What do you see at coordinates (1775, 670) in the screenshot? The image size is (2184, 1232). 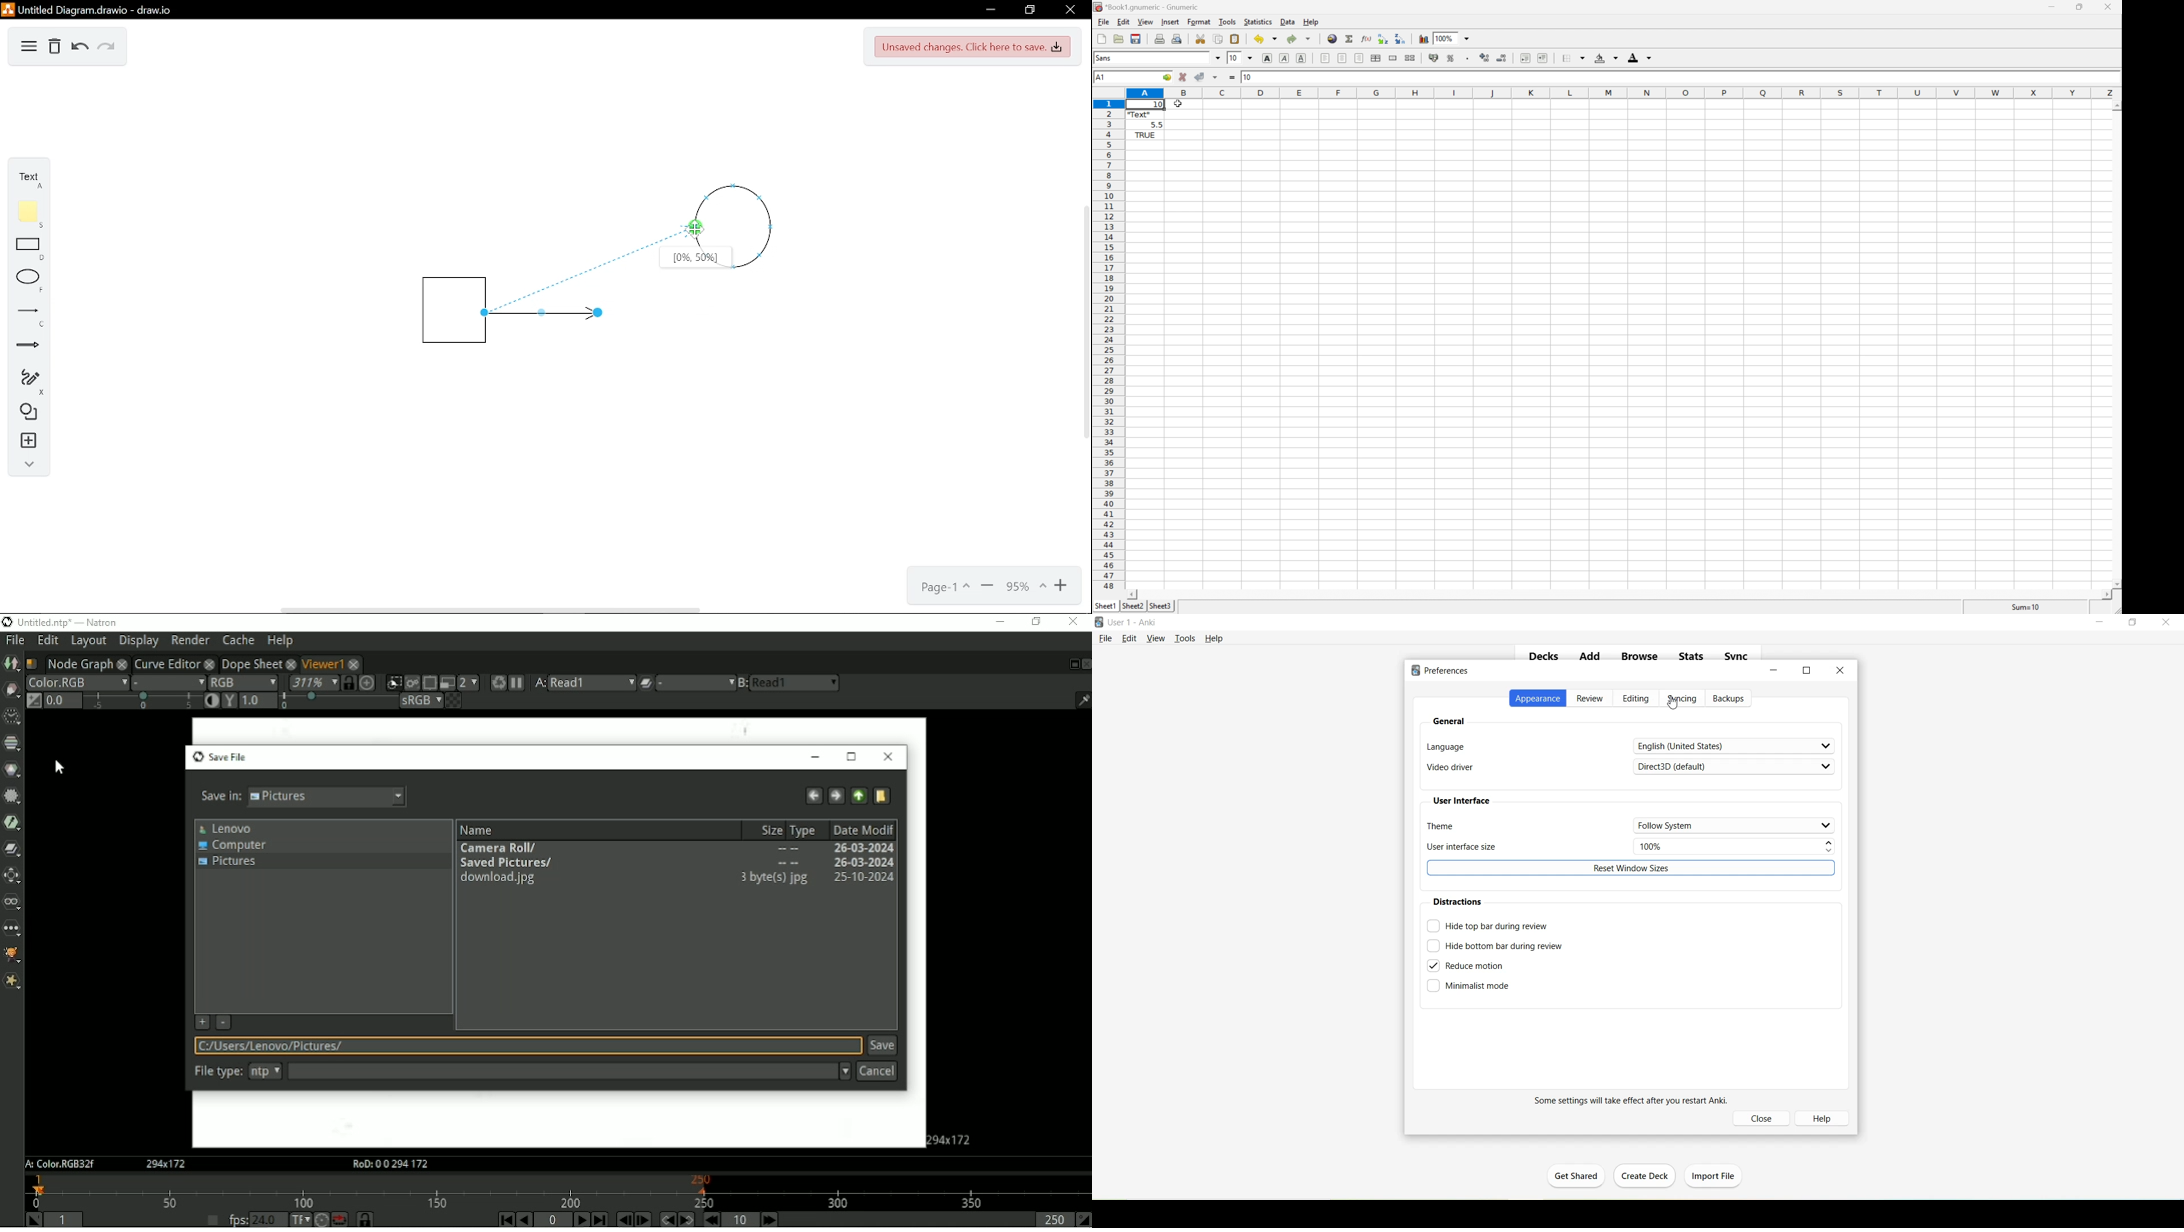 I see `Minimize` at bounding box center [1775, 670].